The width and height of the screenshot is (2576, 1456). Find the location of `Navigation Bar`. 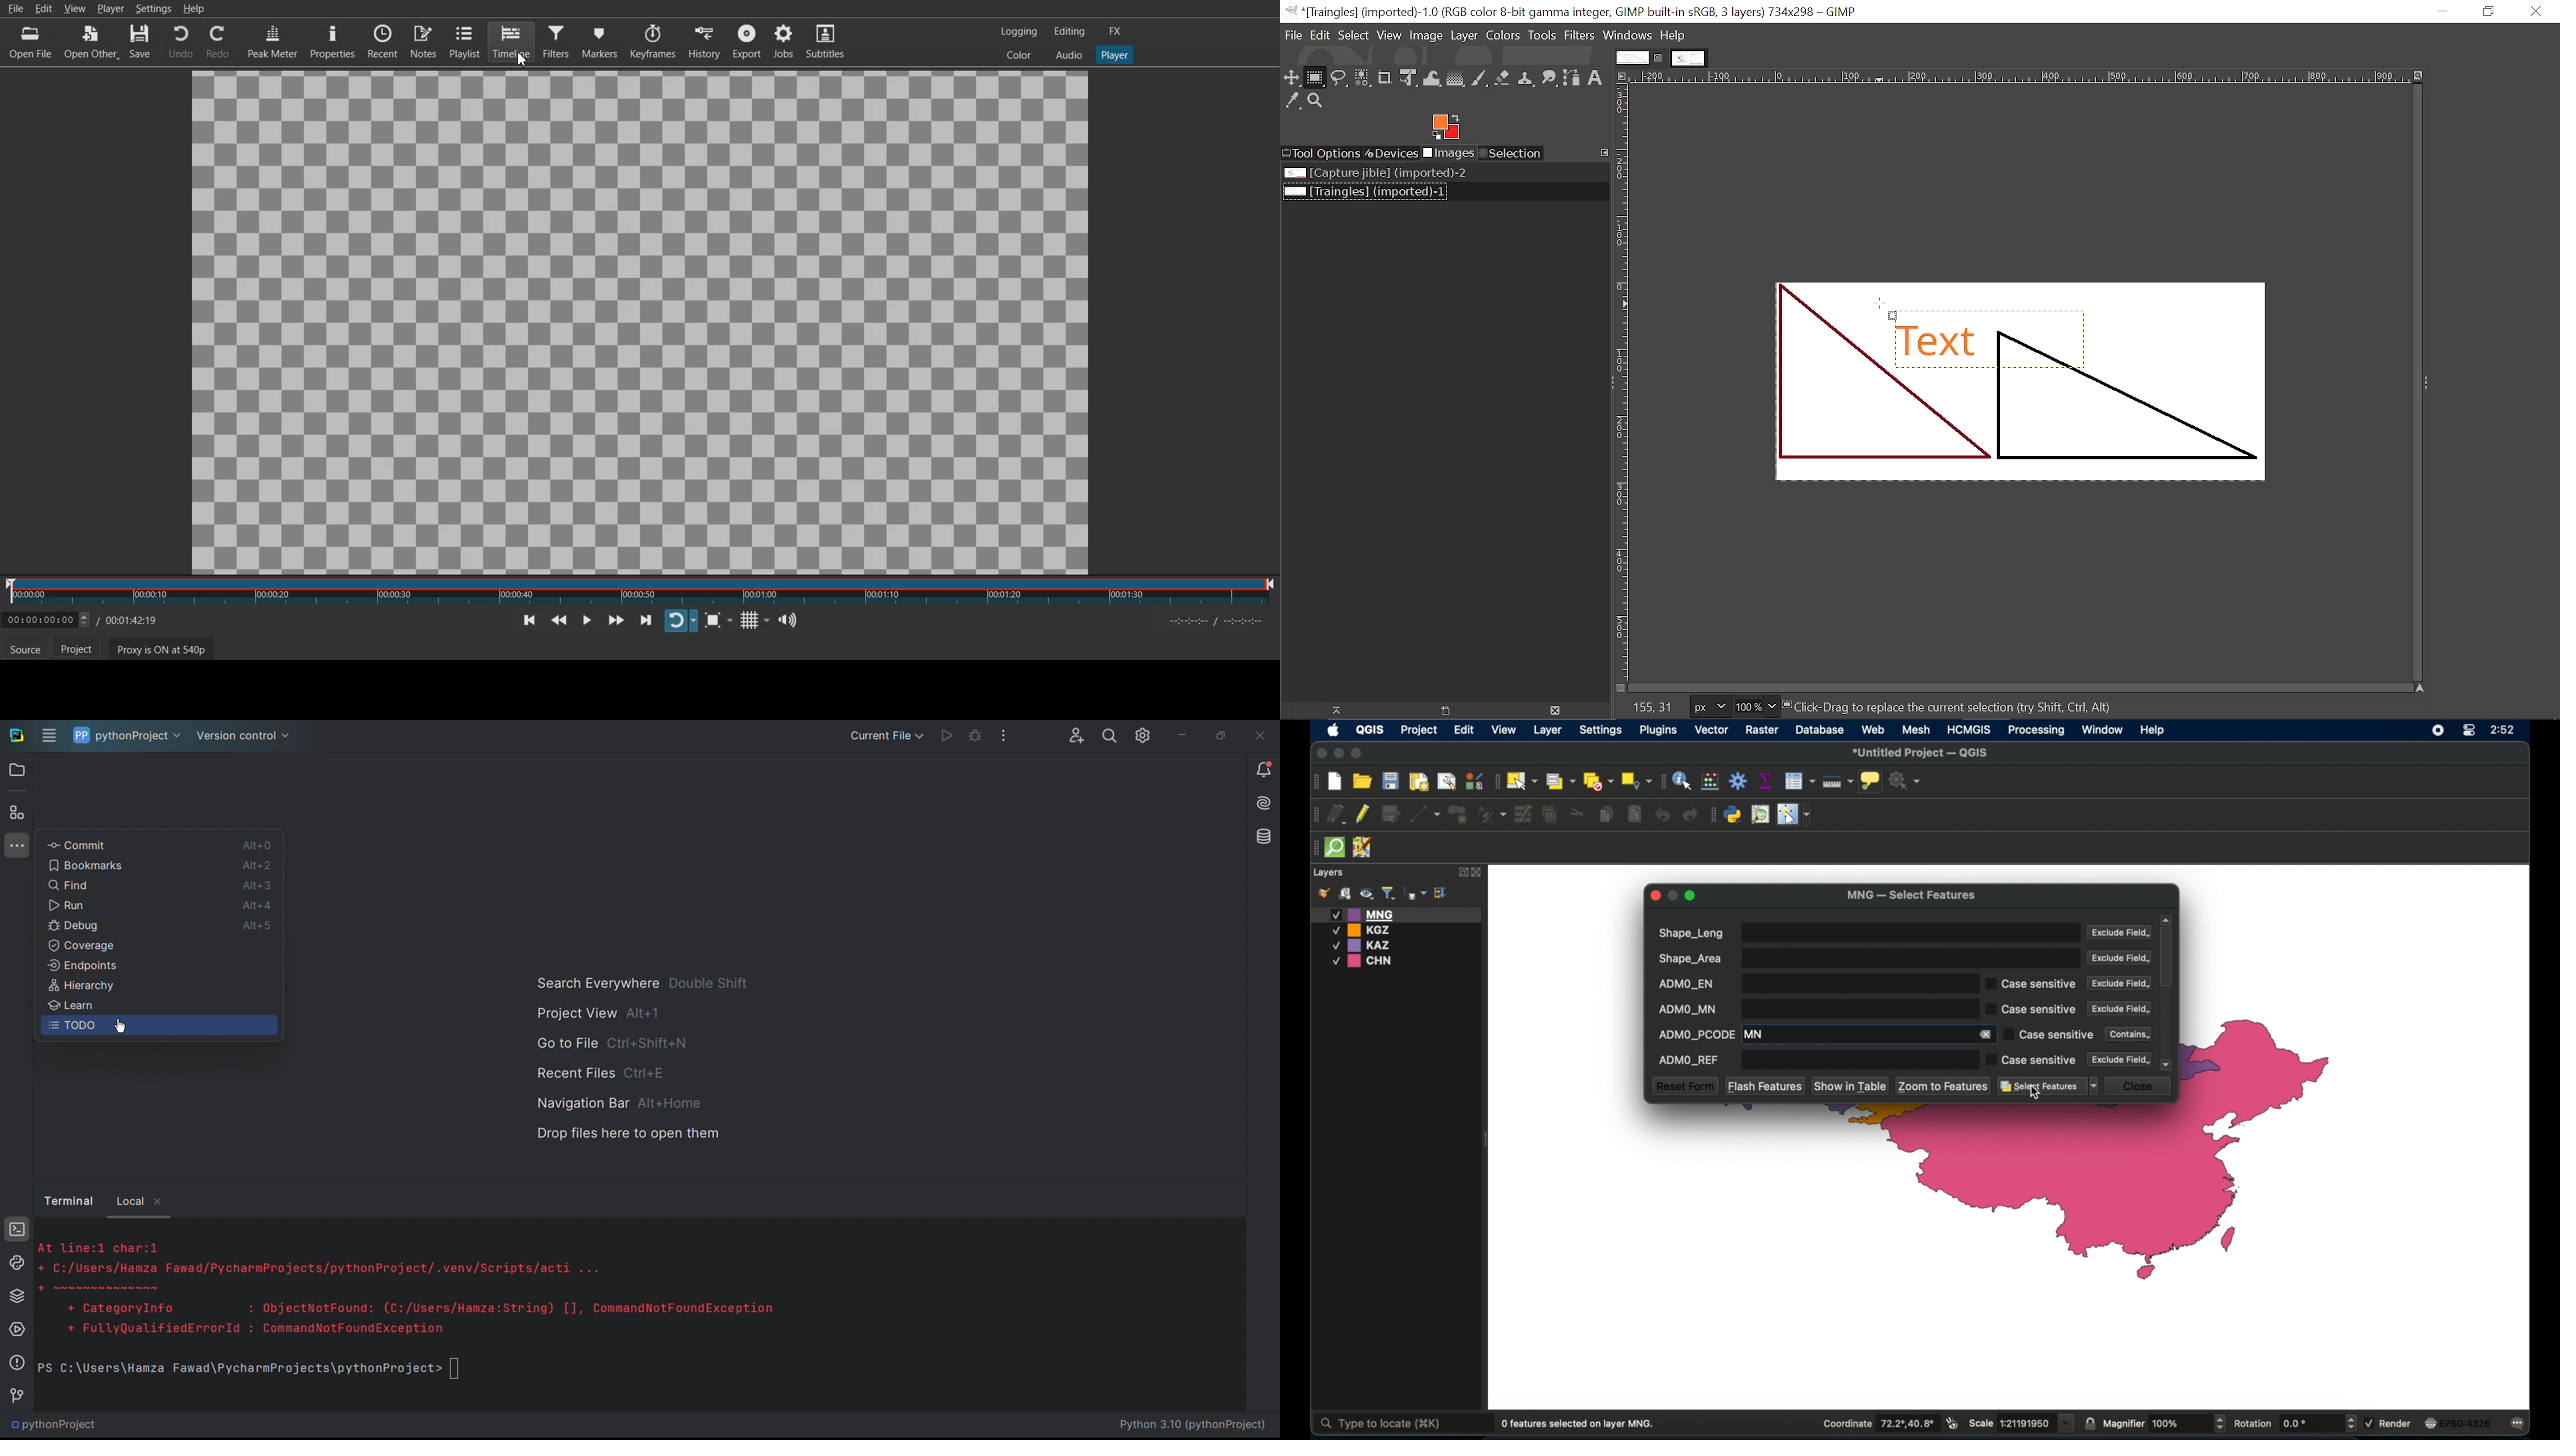

Navigation Bar is located at coordinates (615, 1103).